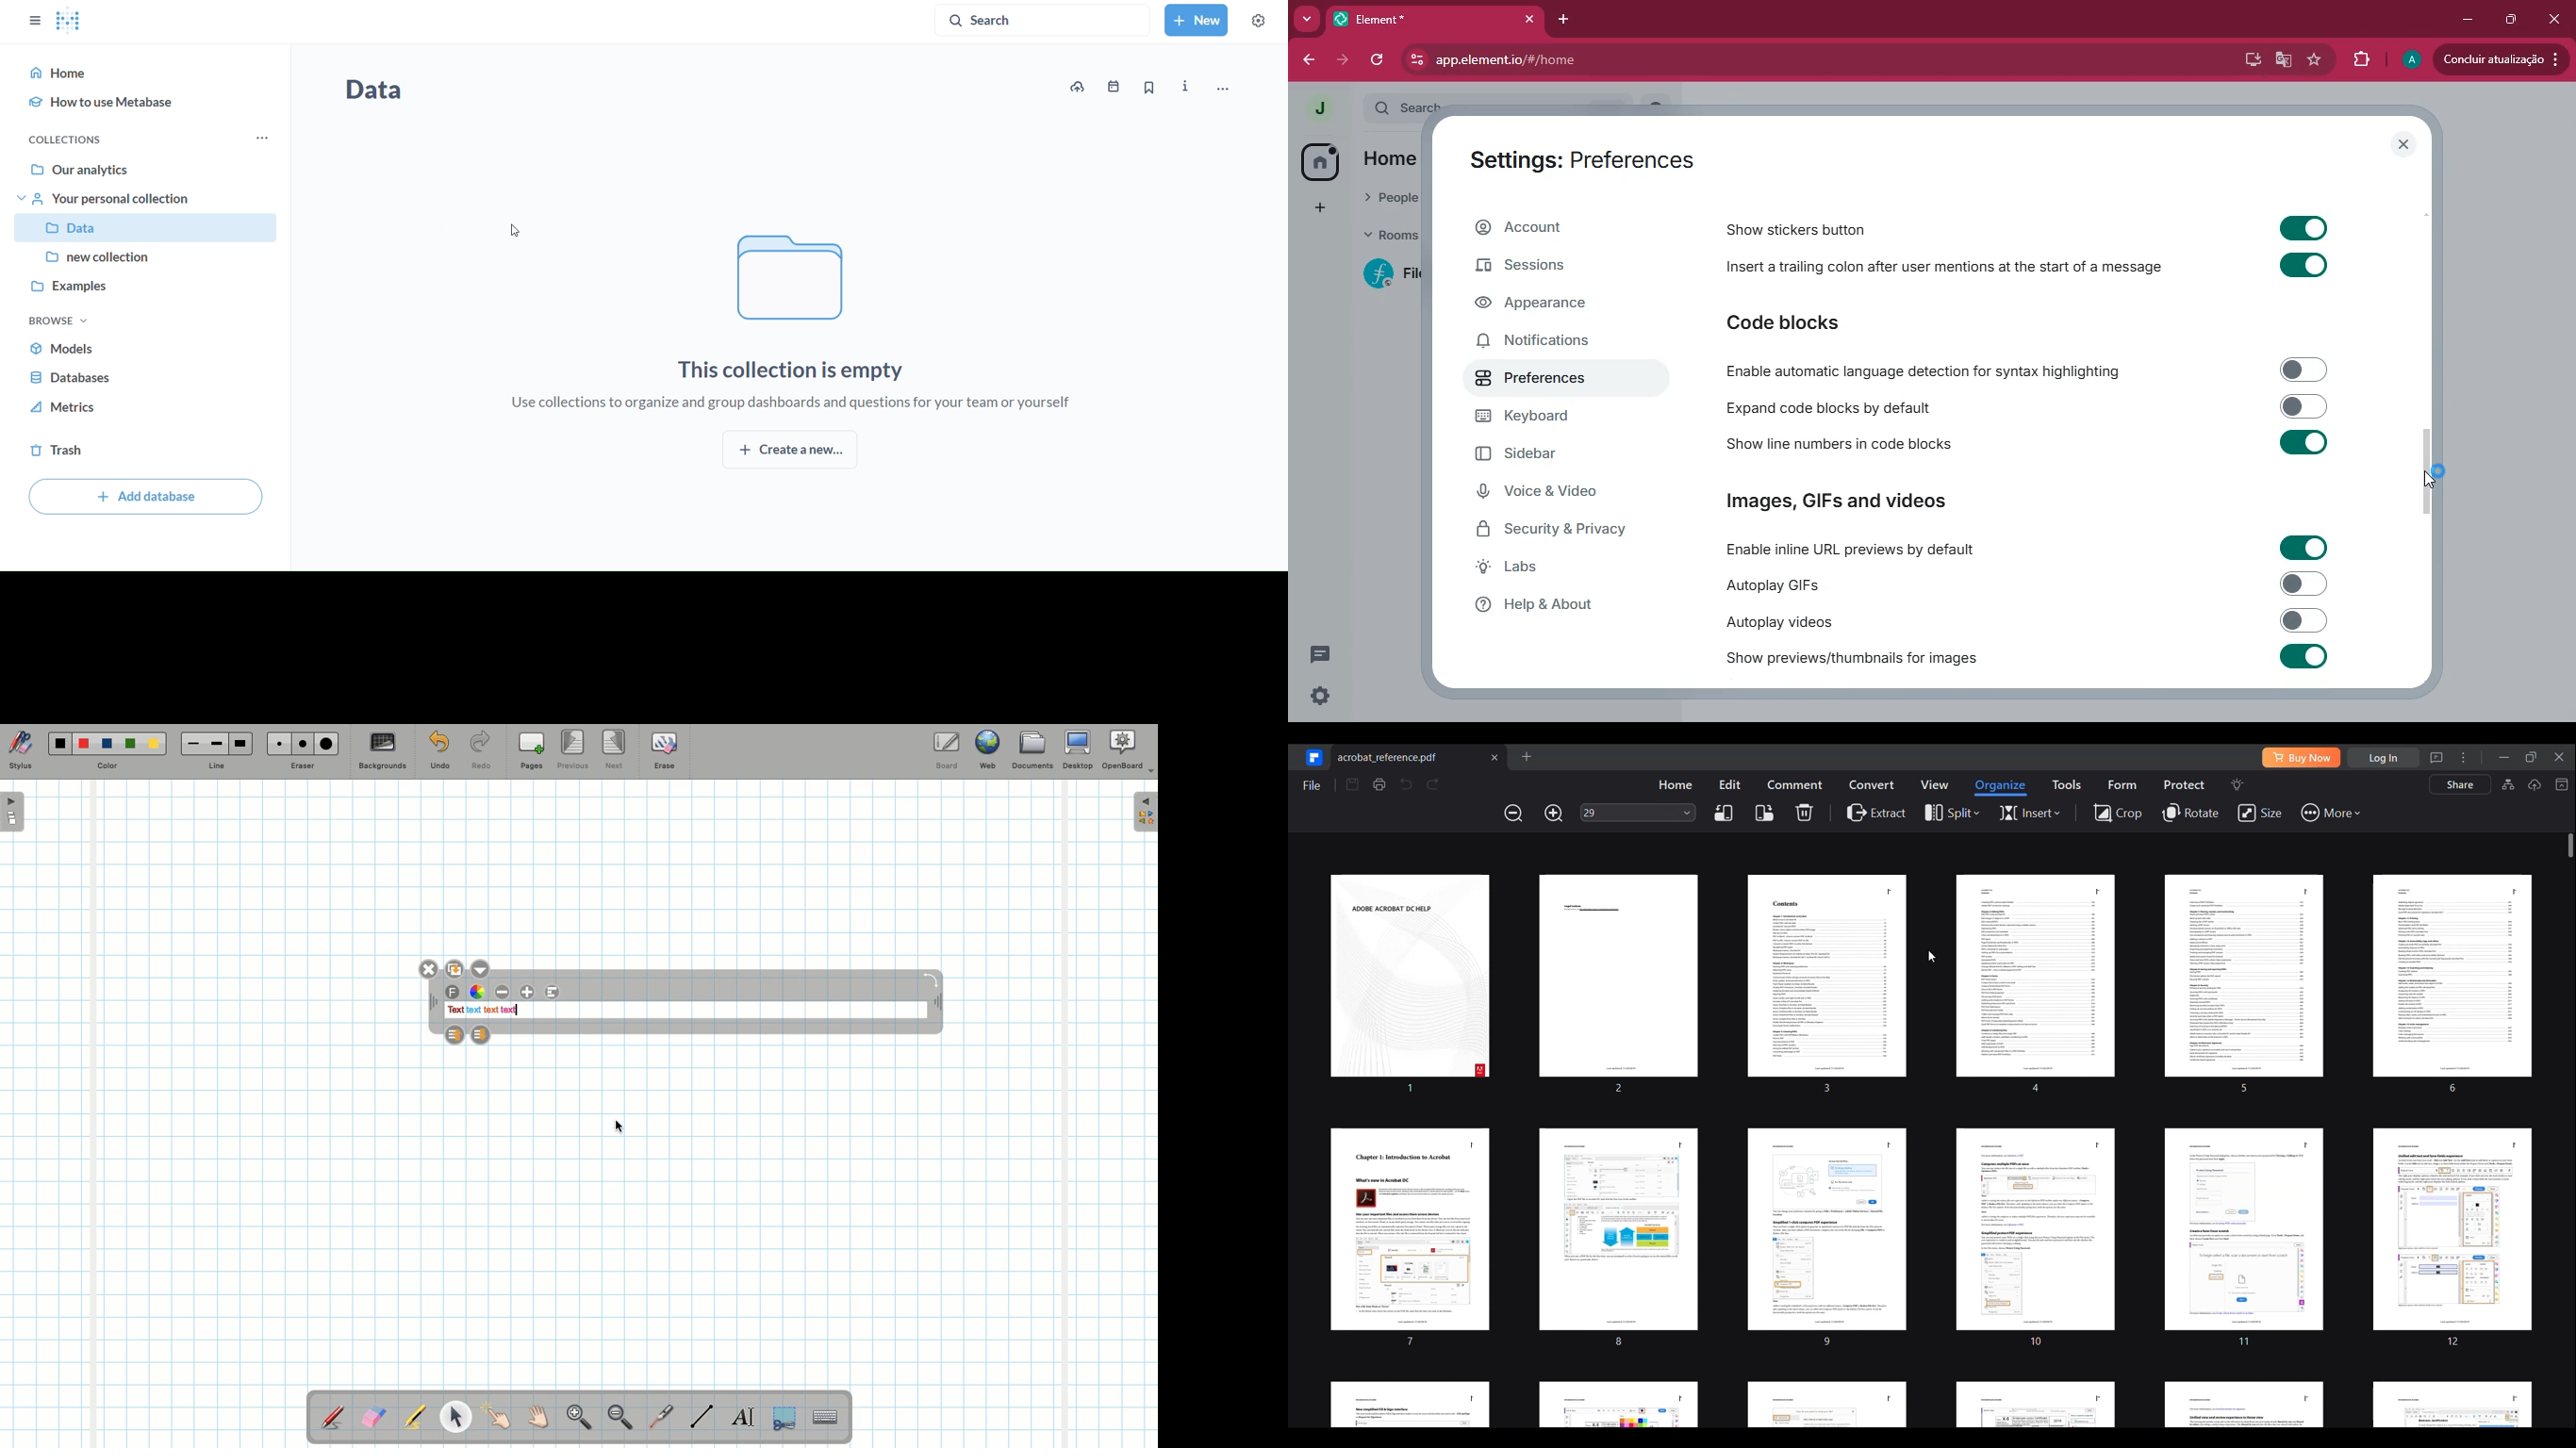  I want to click on Size, so click(2260, 813).